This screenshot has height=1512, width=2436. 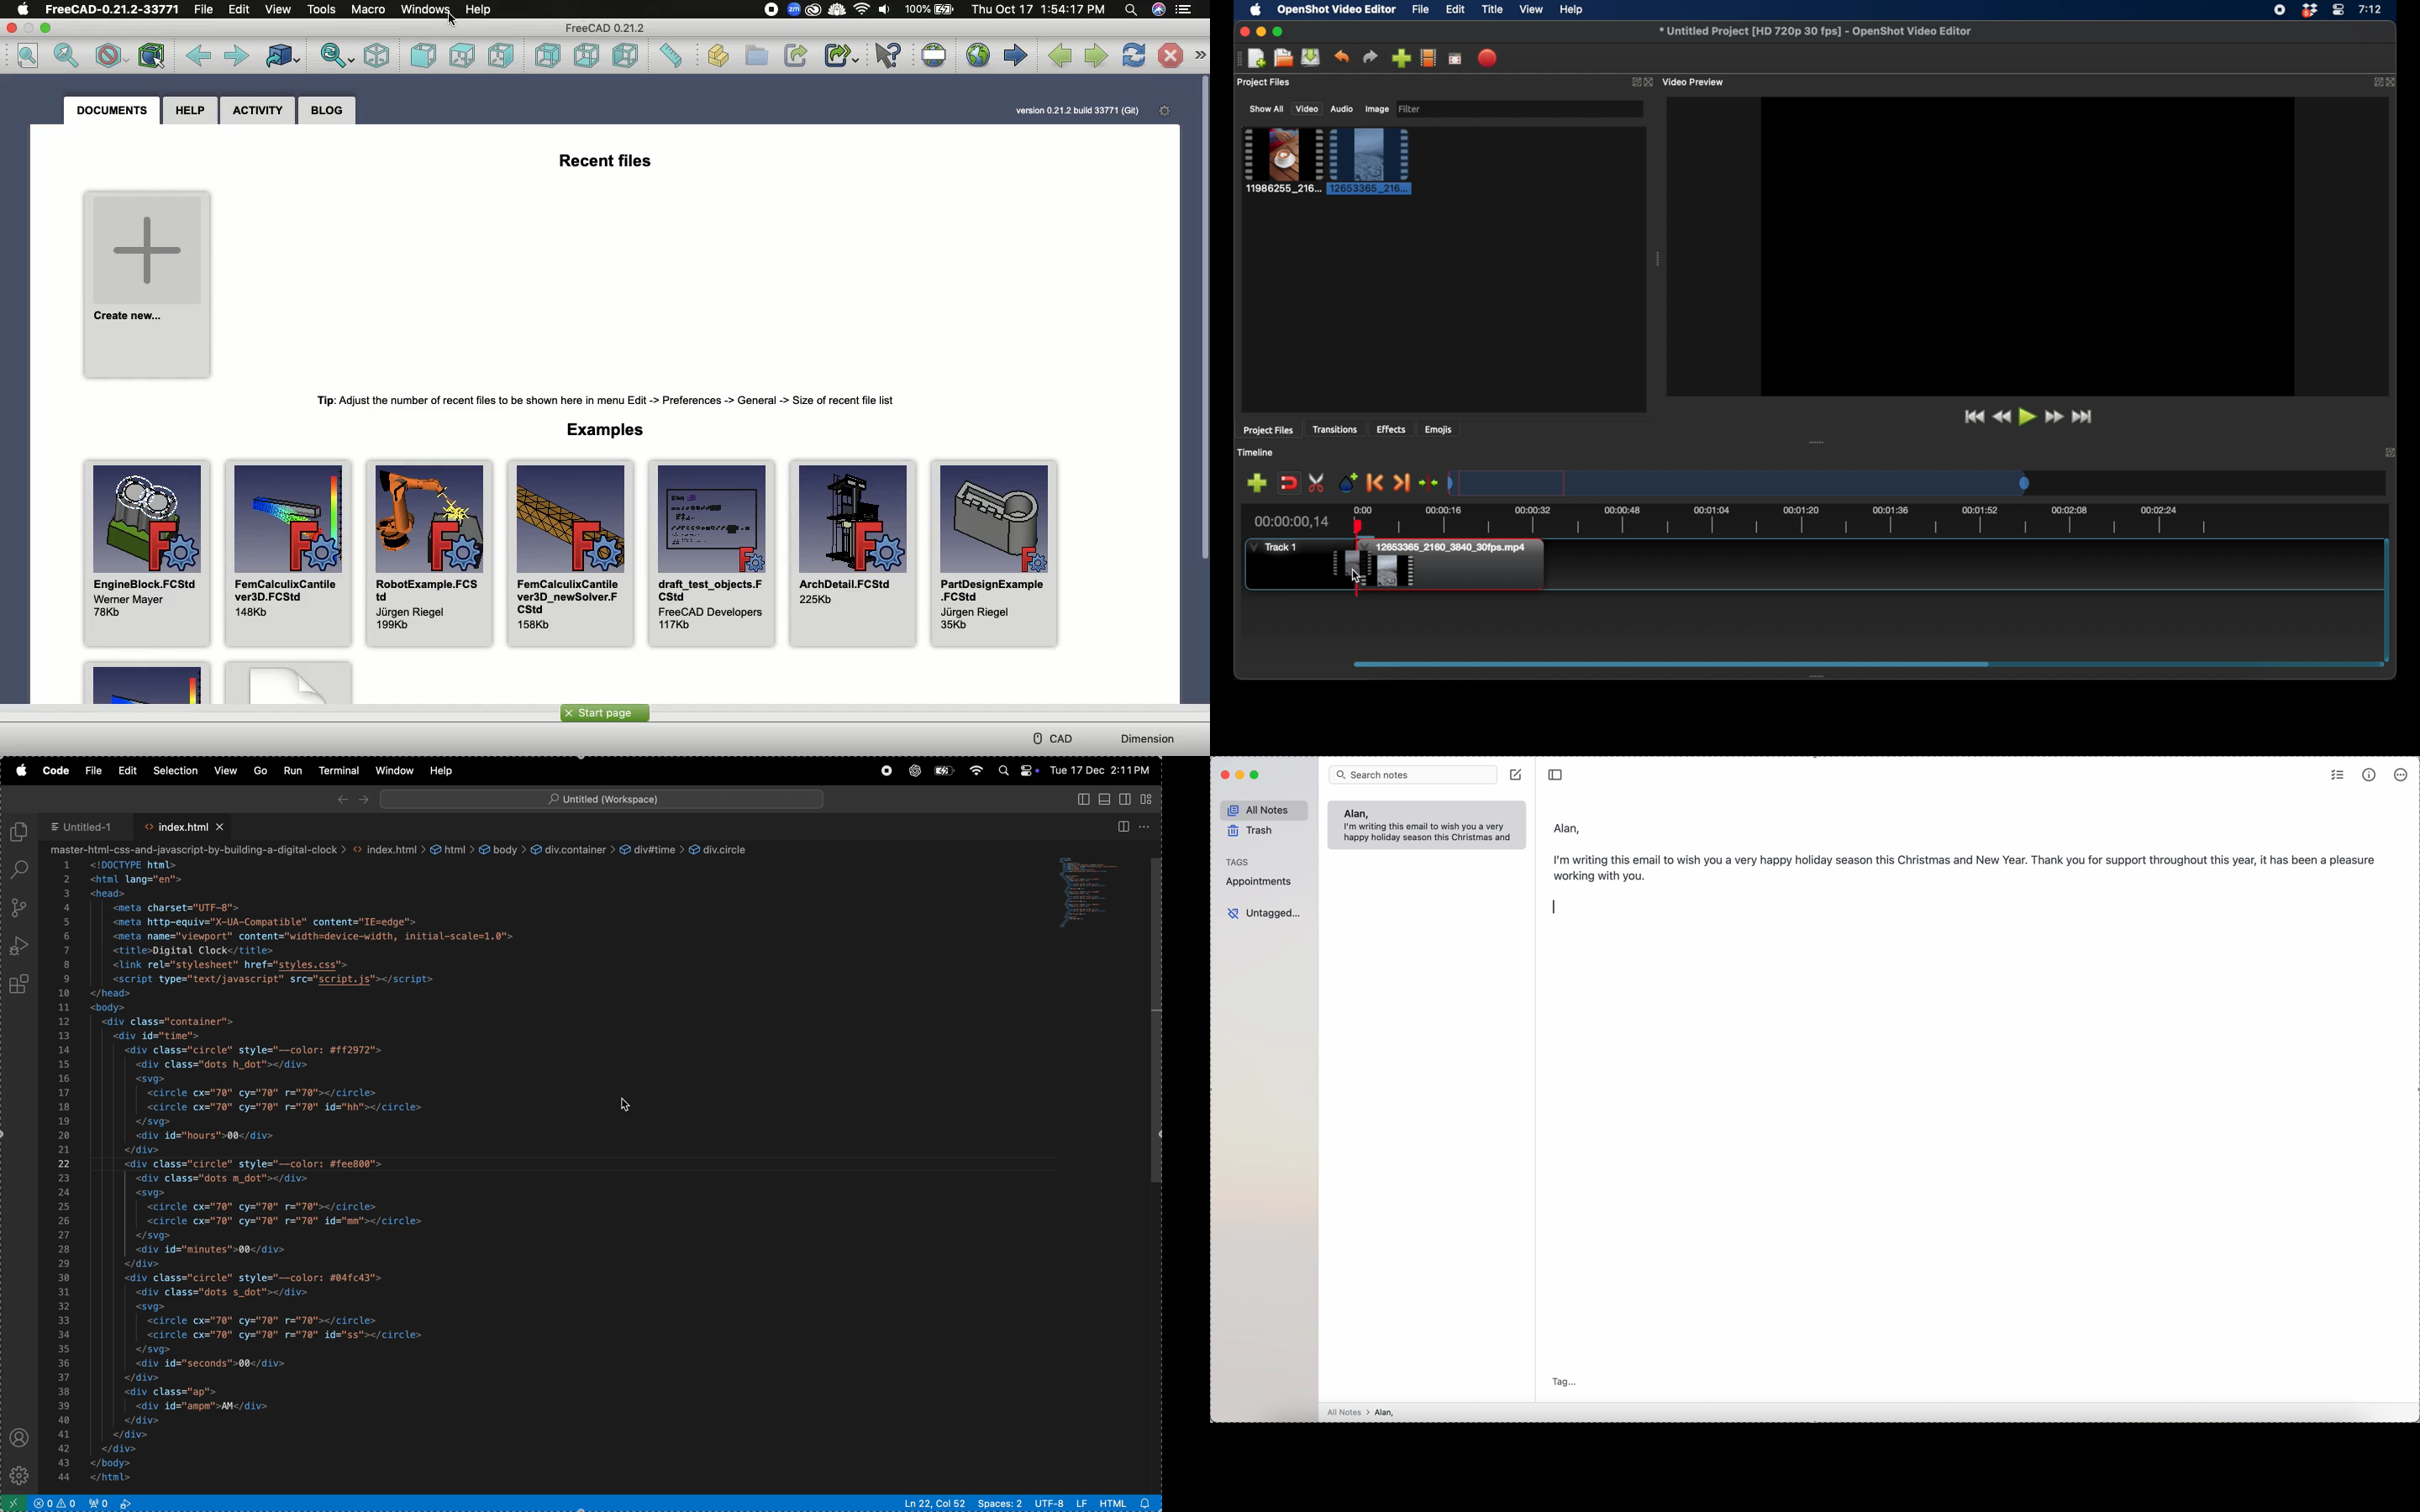 What do you see at coordinates (1261, 881) in the screenshot?
I see `appointments` at bounding box center [1261, 881].